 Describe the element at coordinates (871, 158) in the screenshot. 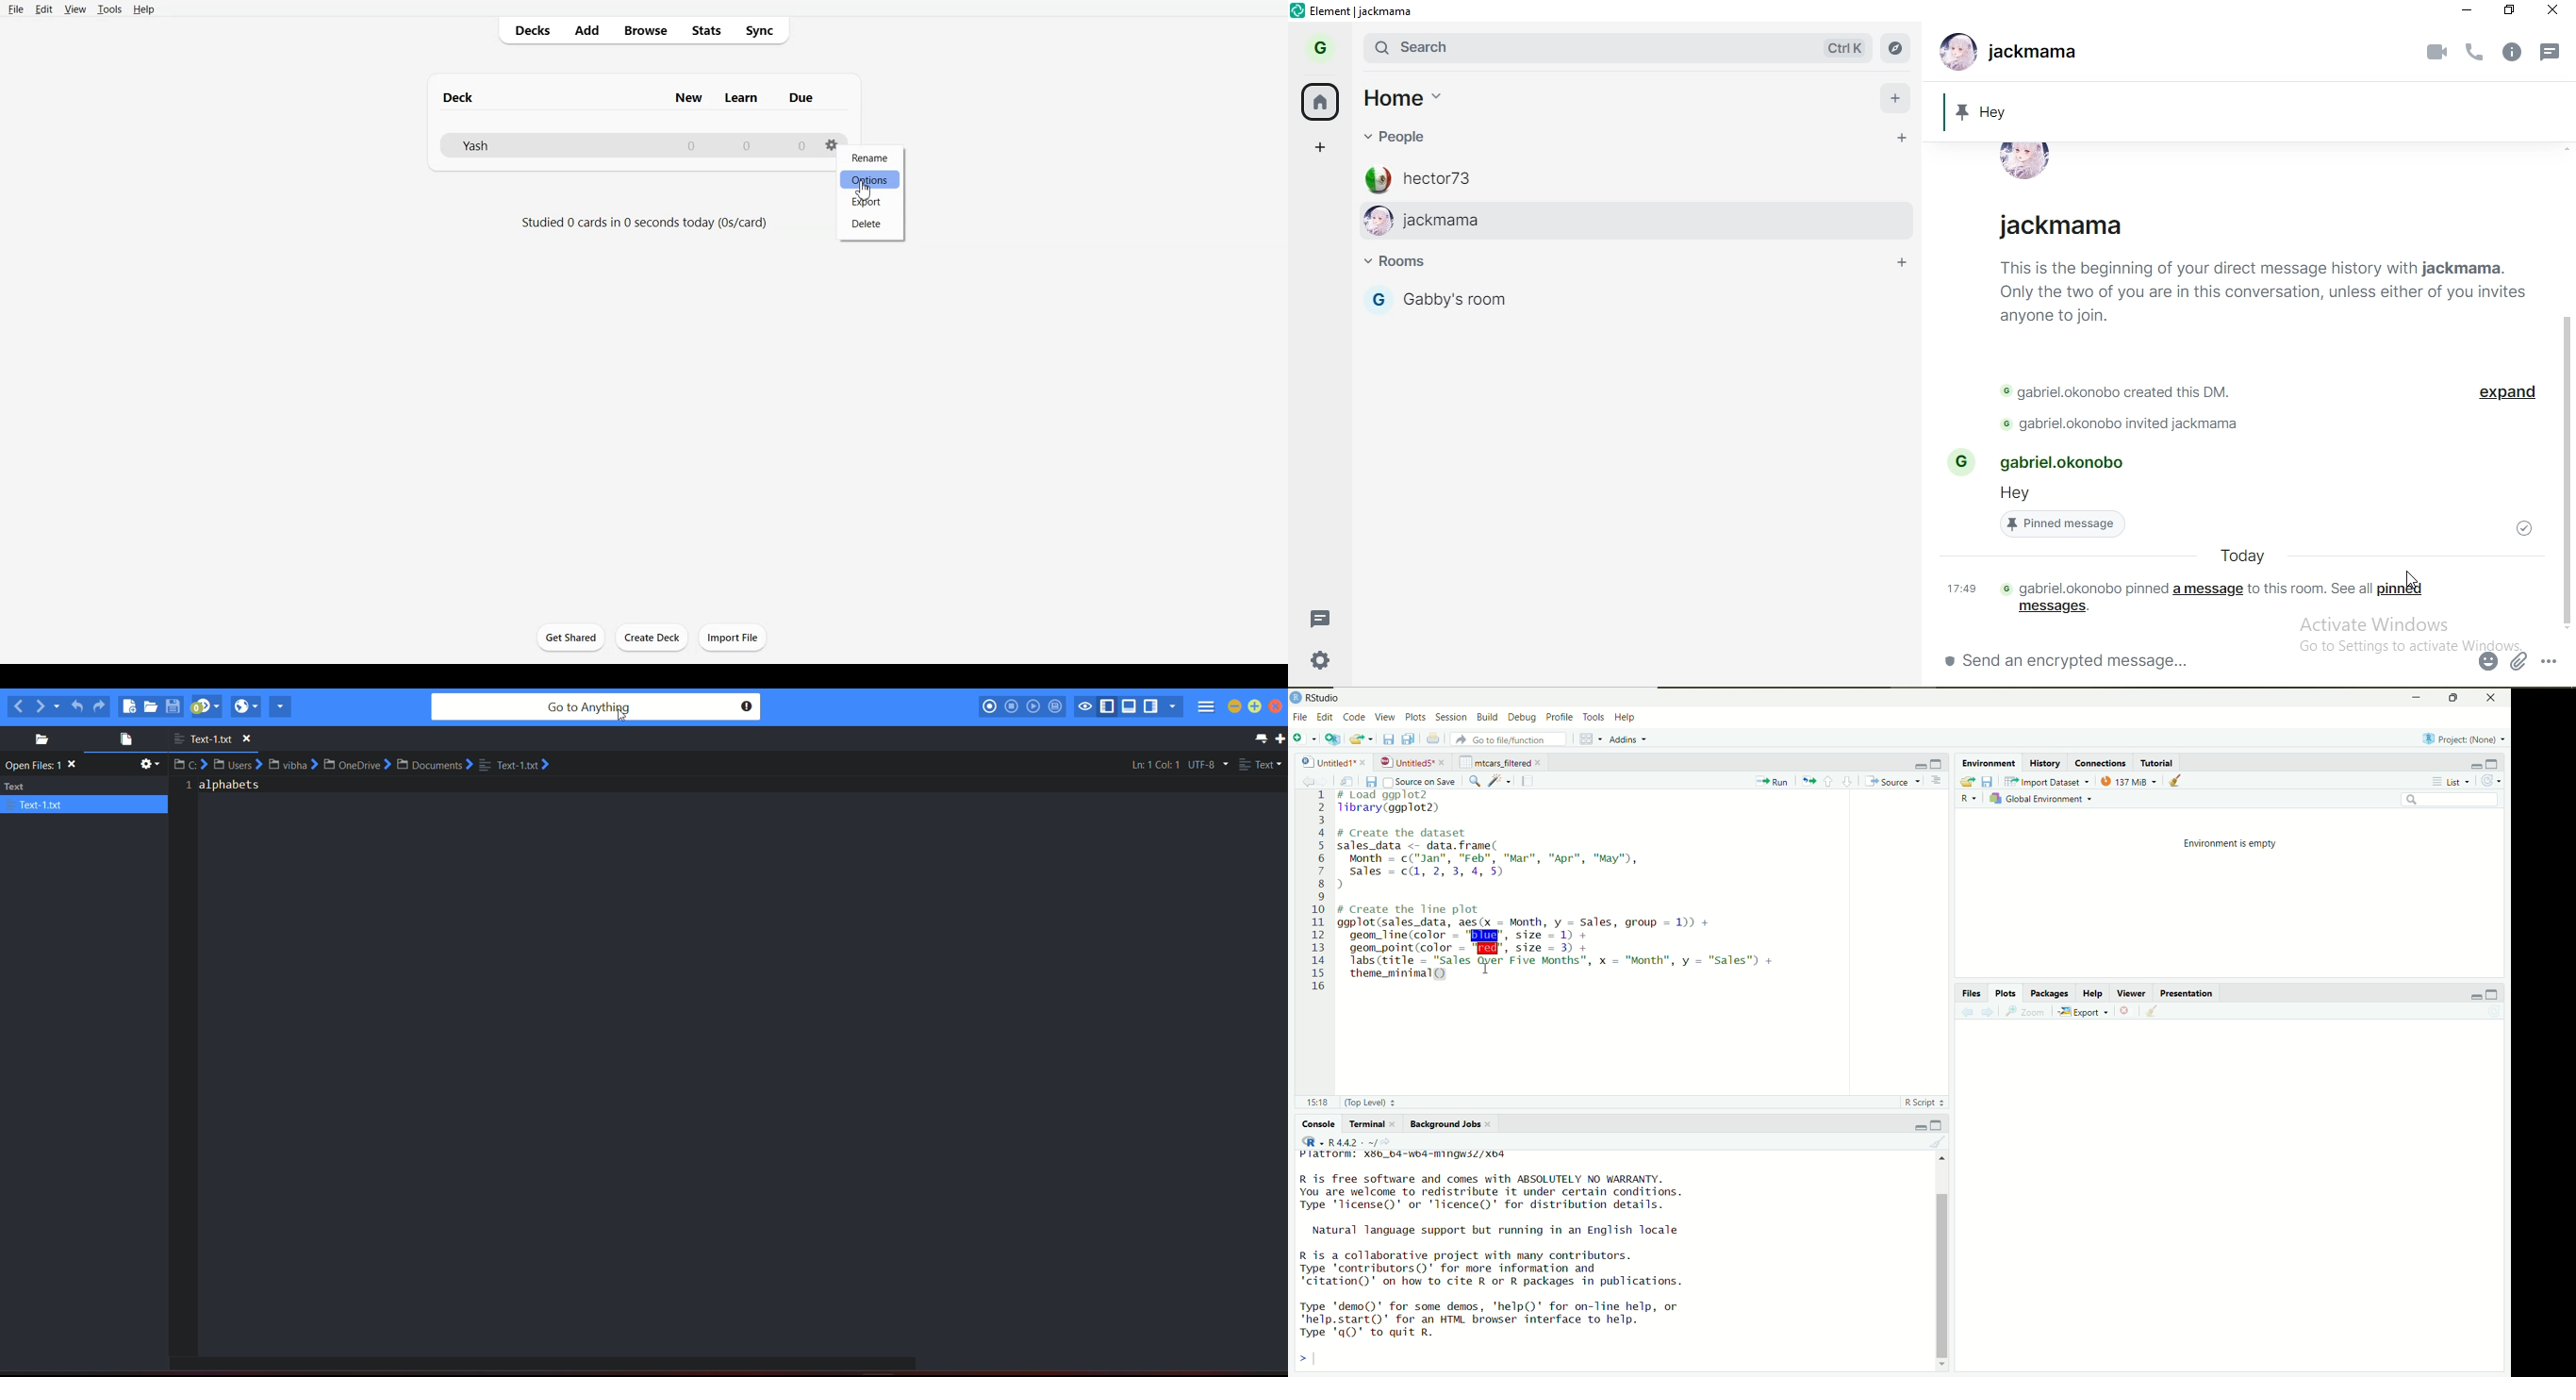

I see `Rename` at that location.